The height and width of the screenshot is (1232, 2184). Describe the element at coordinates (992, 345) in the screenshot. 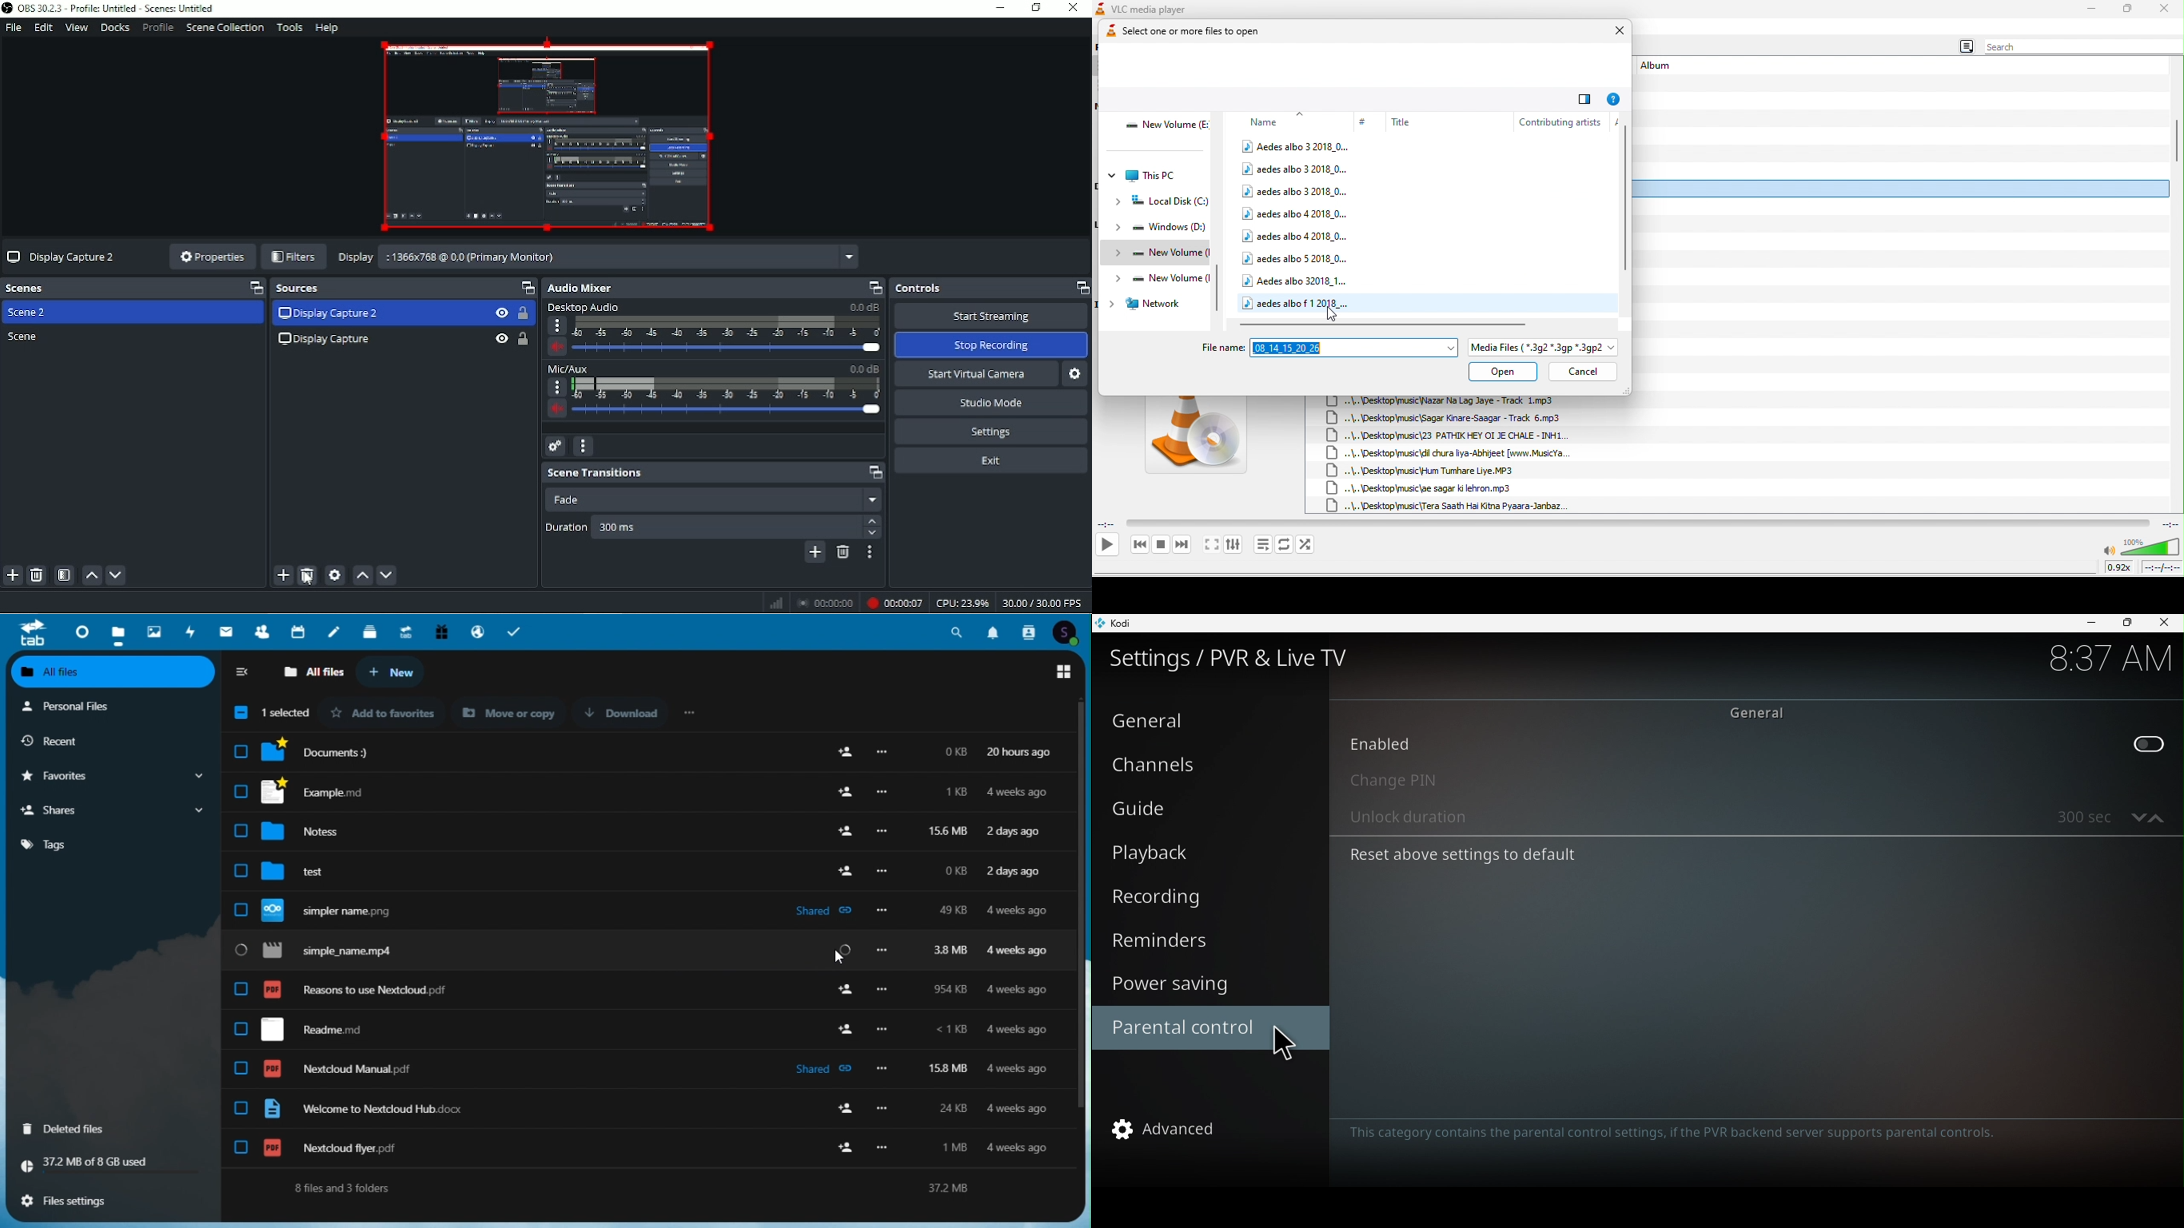

I see `Stop Recording` at that location.